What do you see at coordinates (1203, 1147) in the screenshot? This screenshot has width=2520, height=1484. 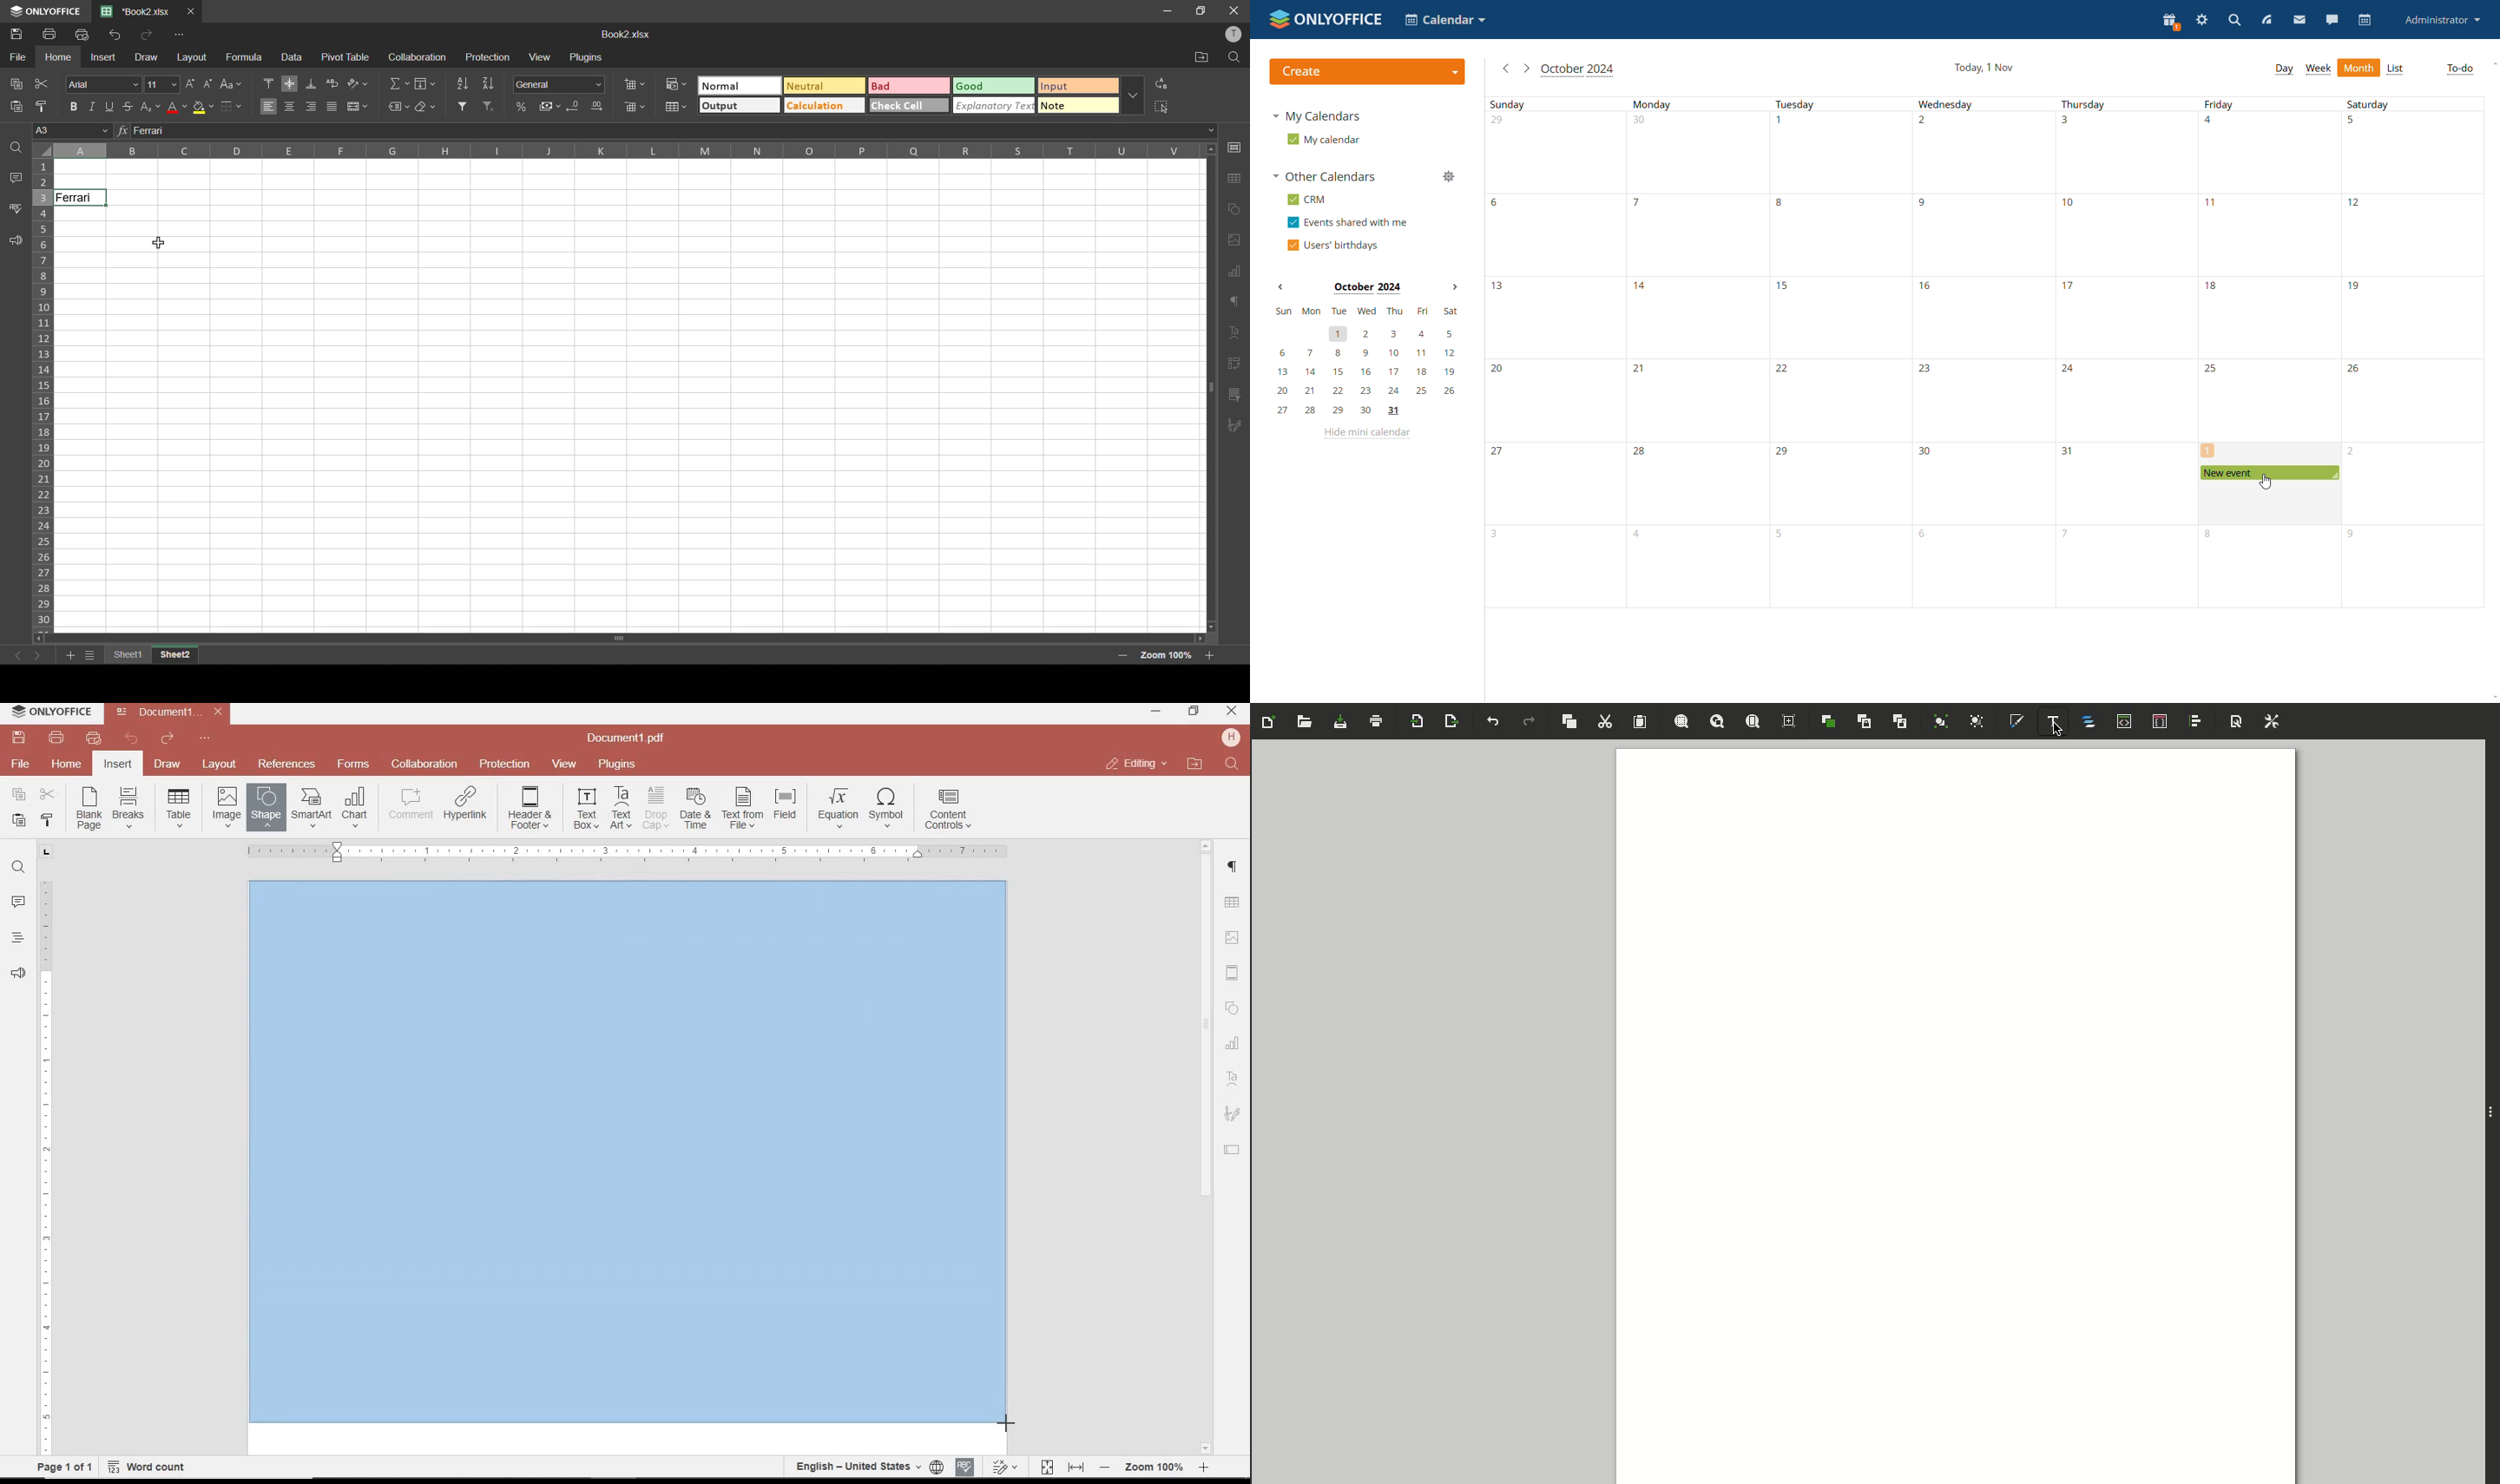 I see `scrollbar` at bounding box center [1203, 1147].